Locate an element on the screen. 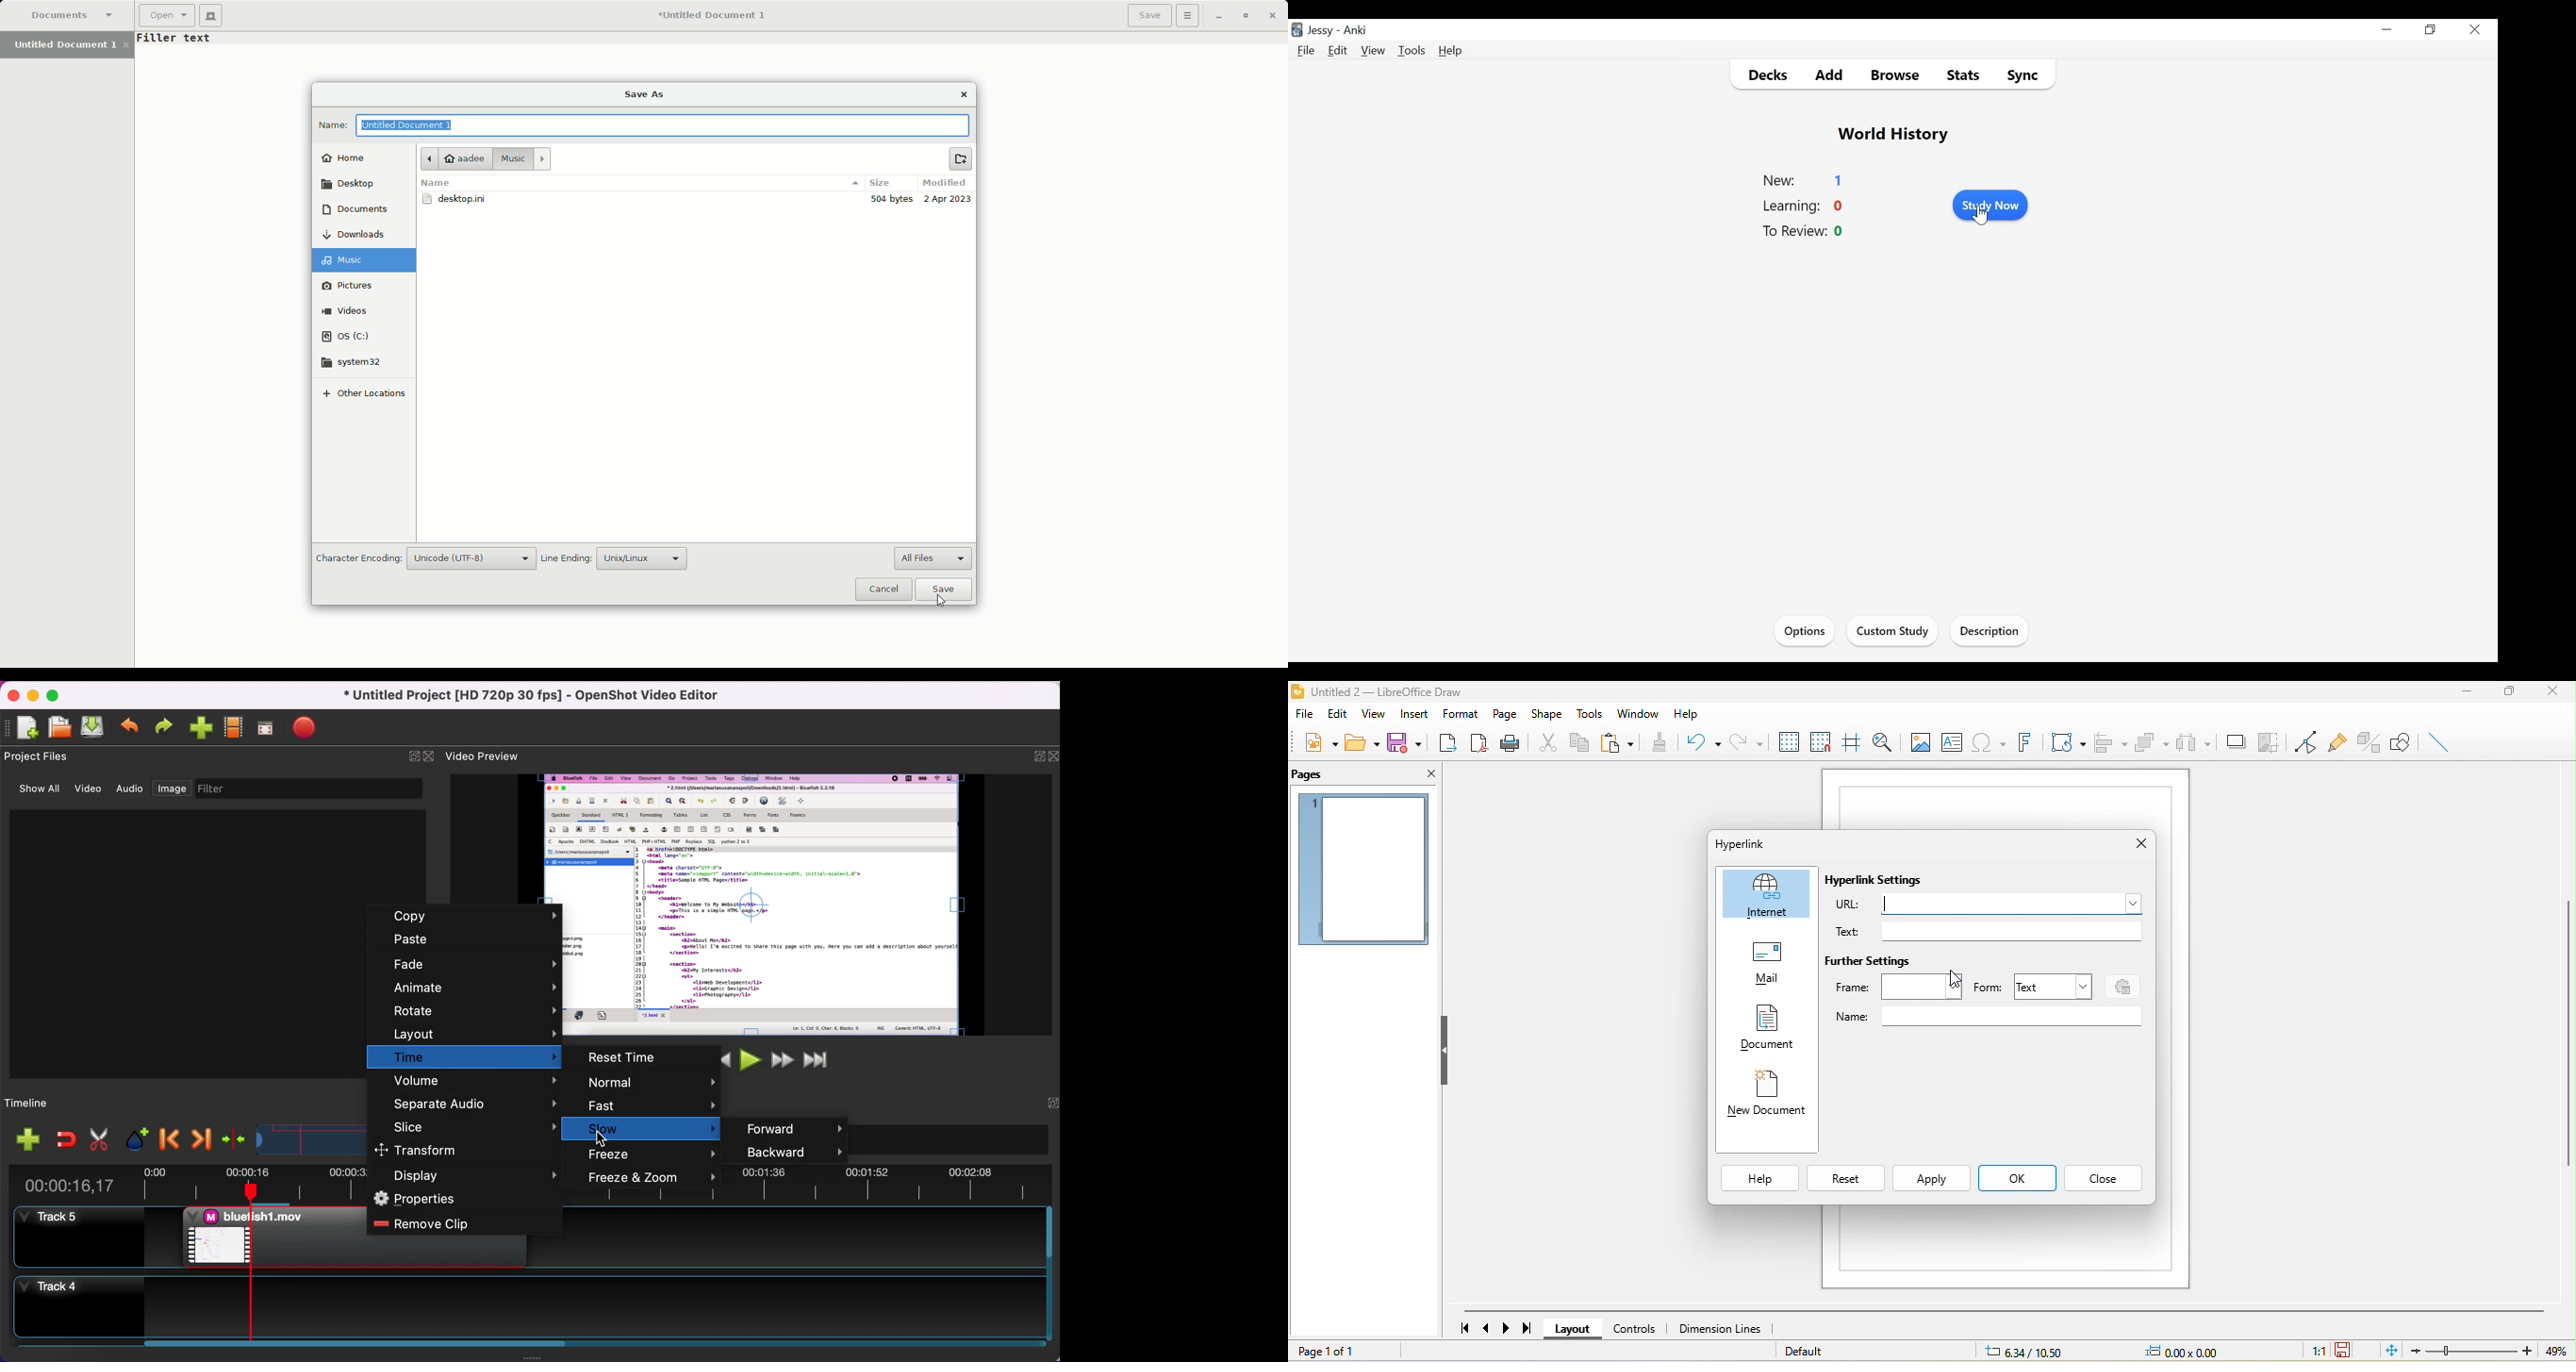 The image size is (2576, 1372). Line Ending is located at coordinates (618, 559).